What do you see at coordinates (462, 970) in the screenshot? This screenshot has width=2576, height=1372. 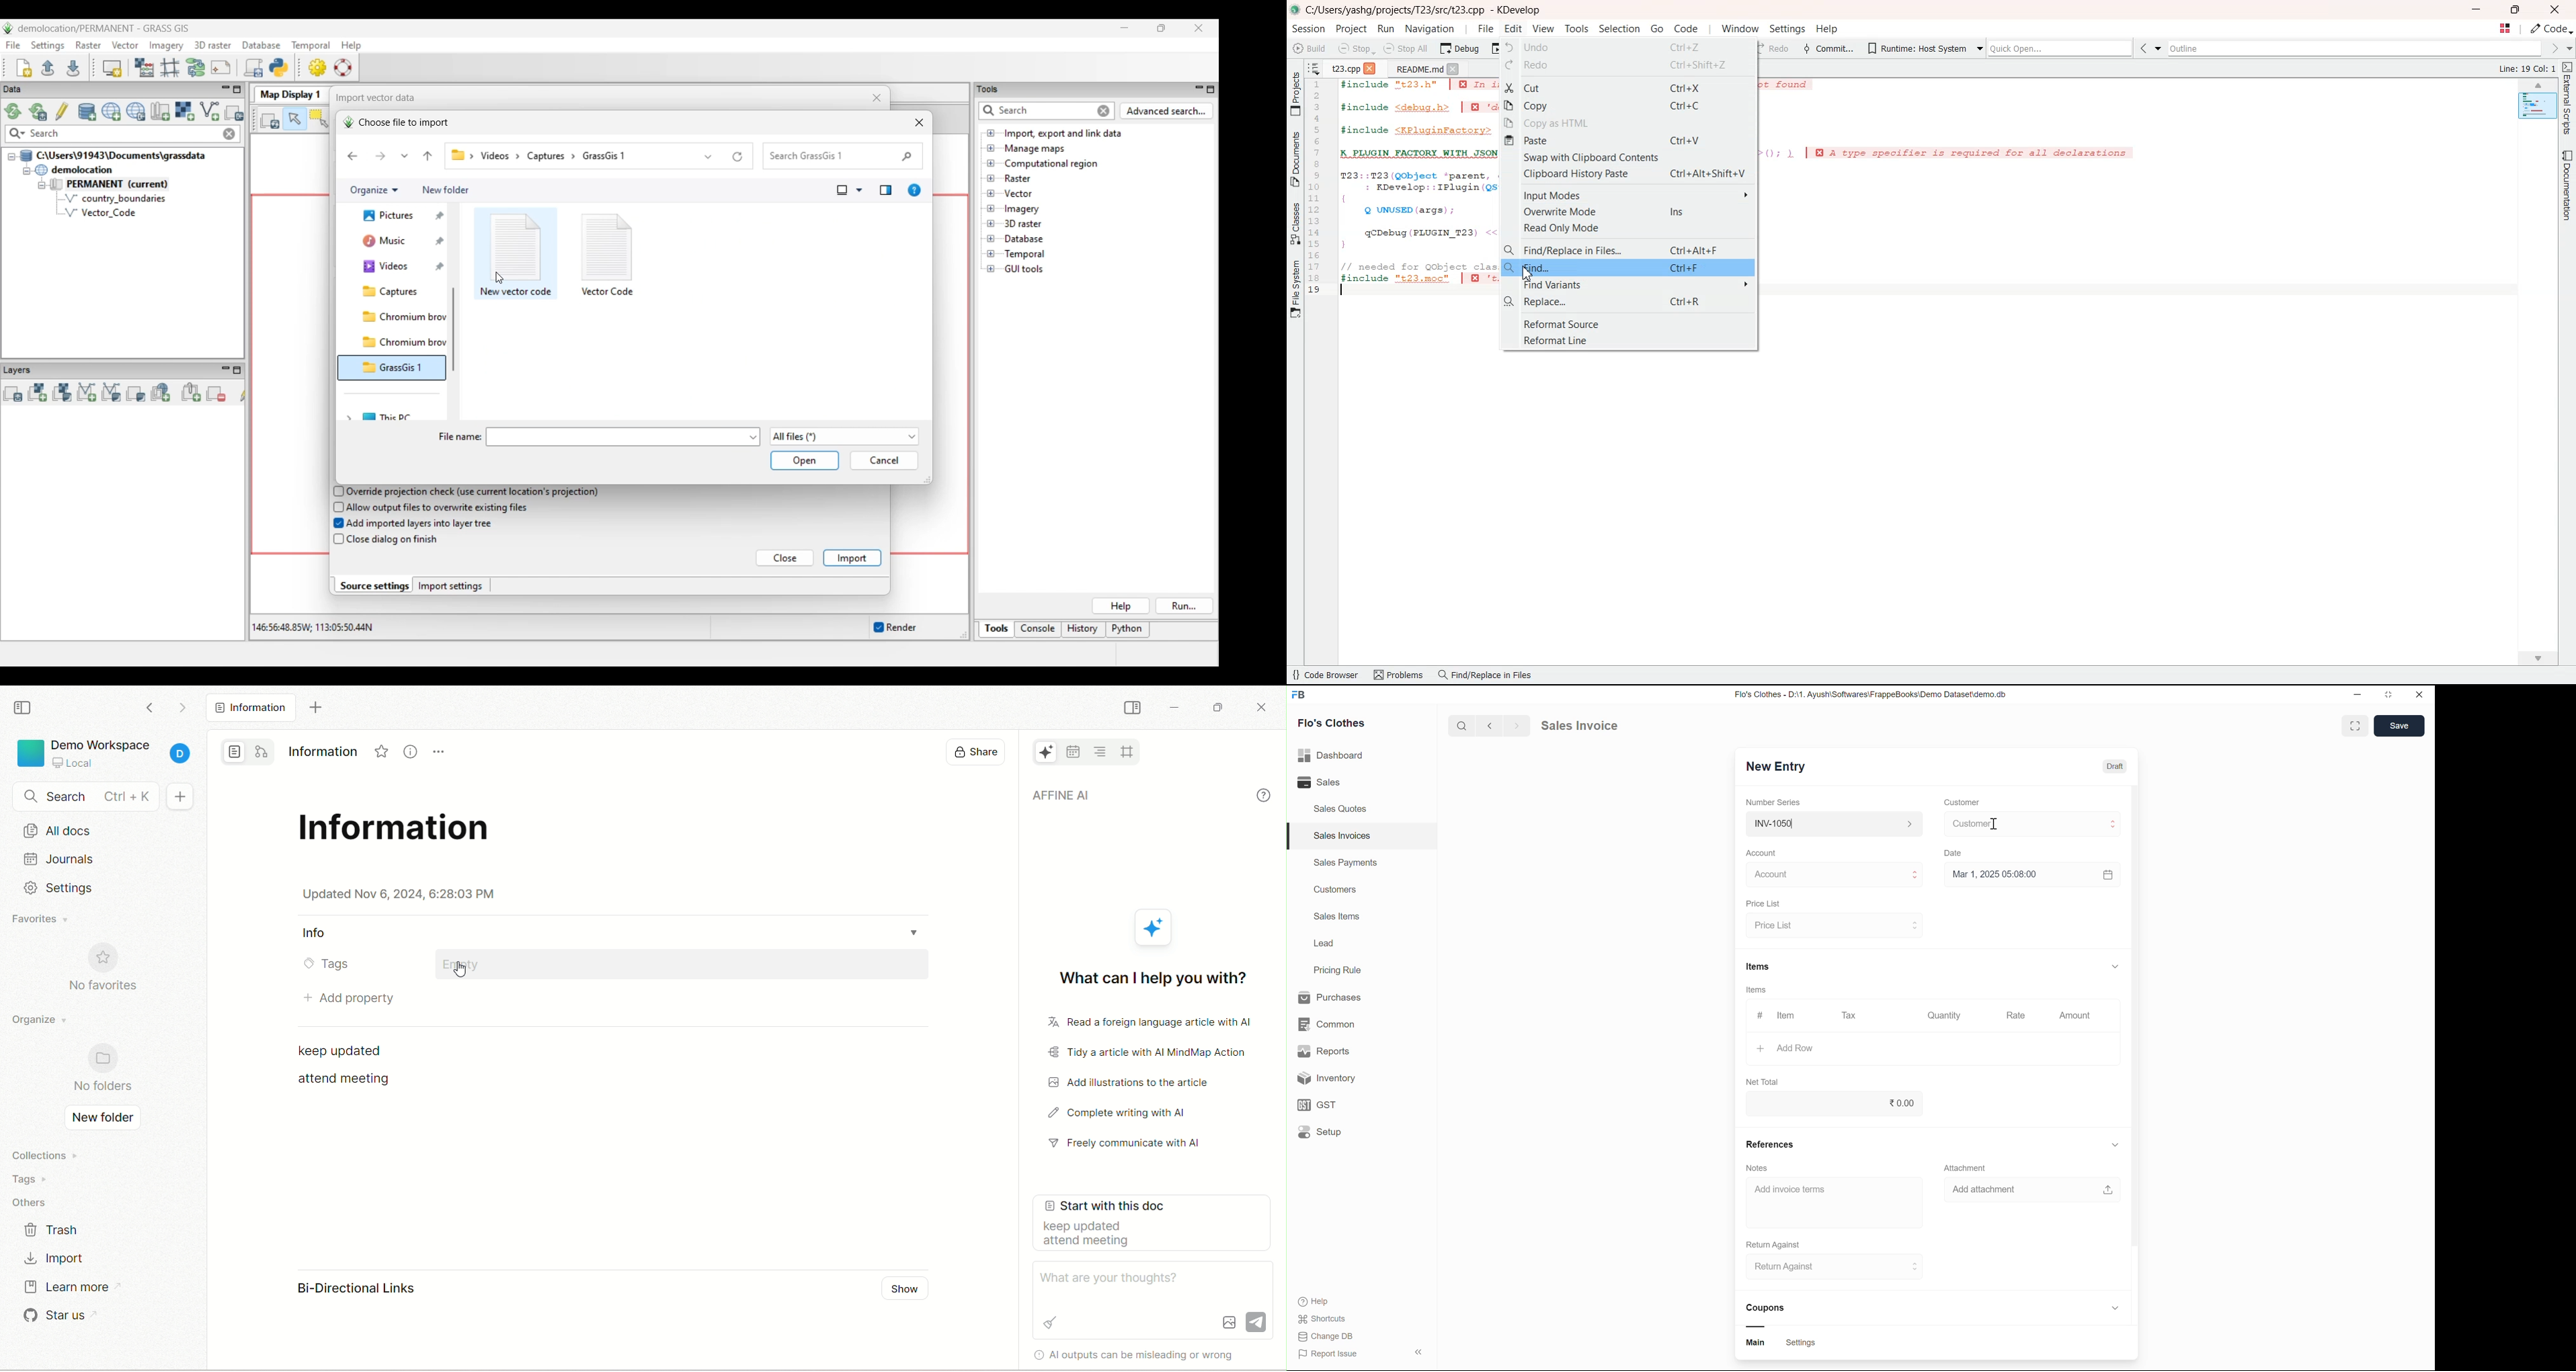 I see `cursor` at bounding box center [462, 970].